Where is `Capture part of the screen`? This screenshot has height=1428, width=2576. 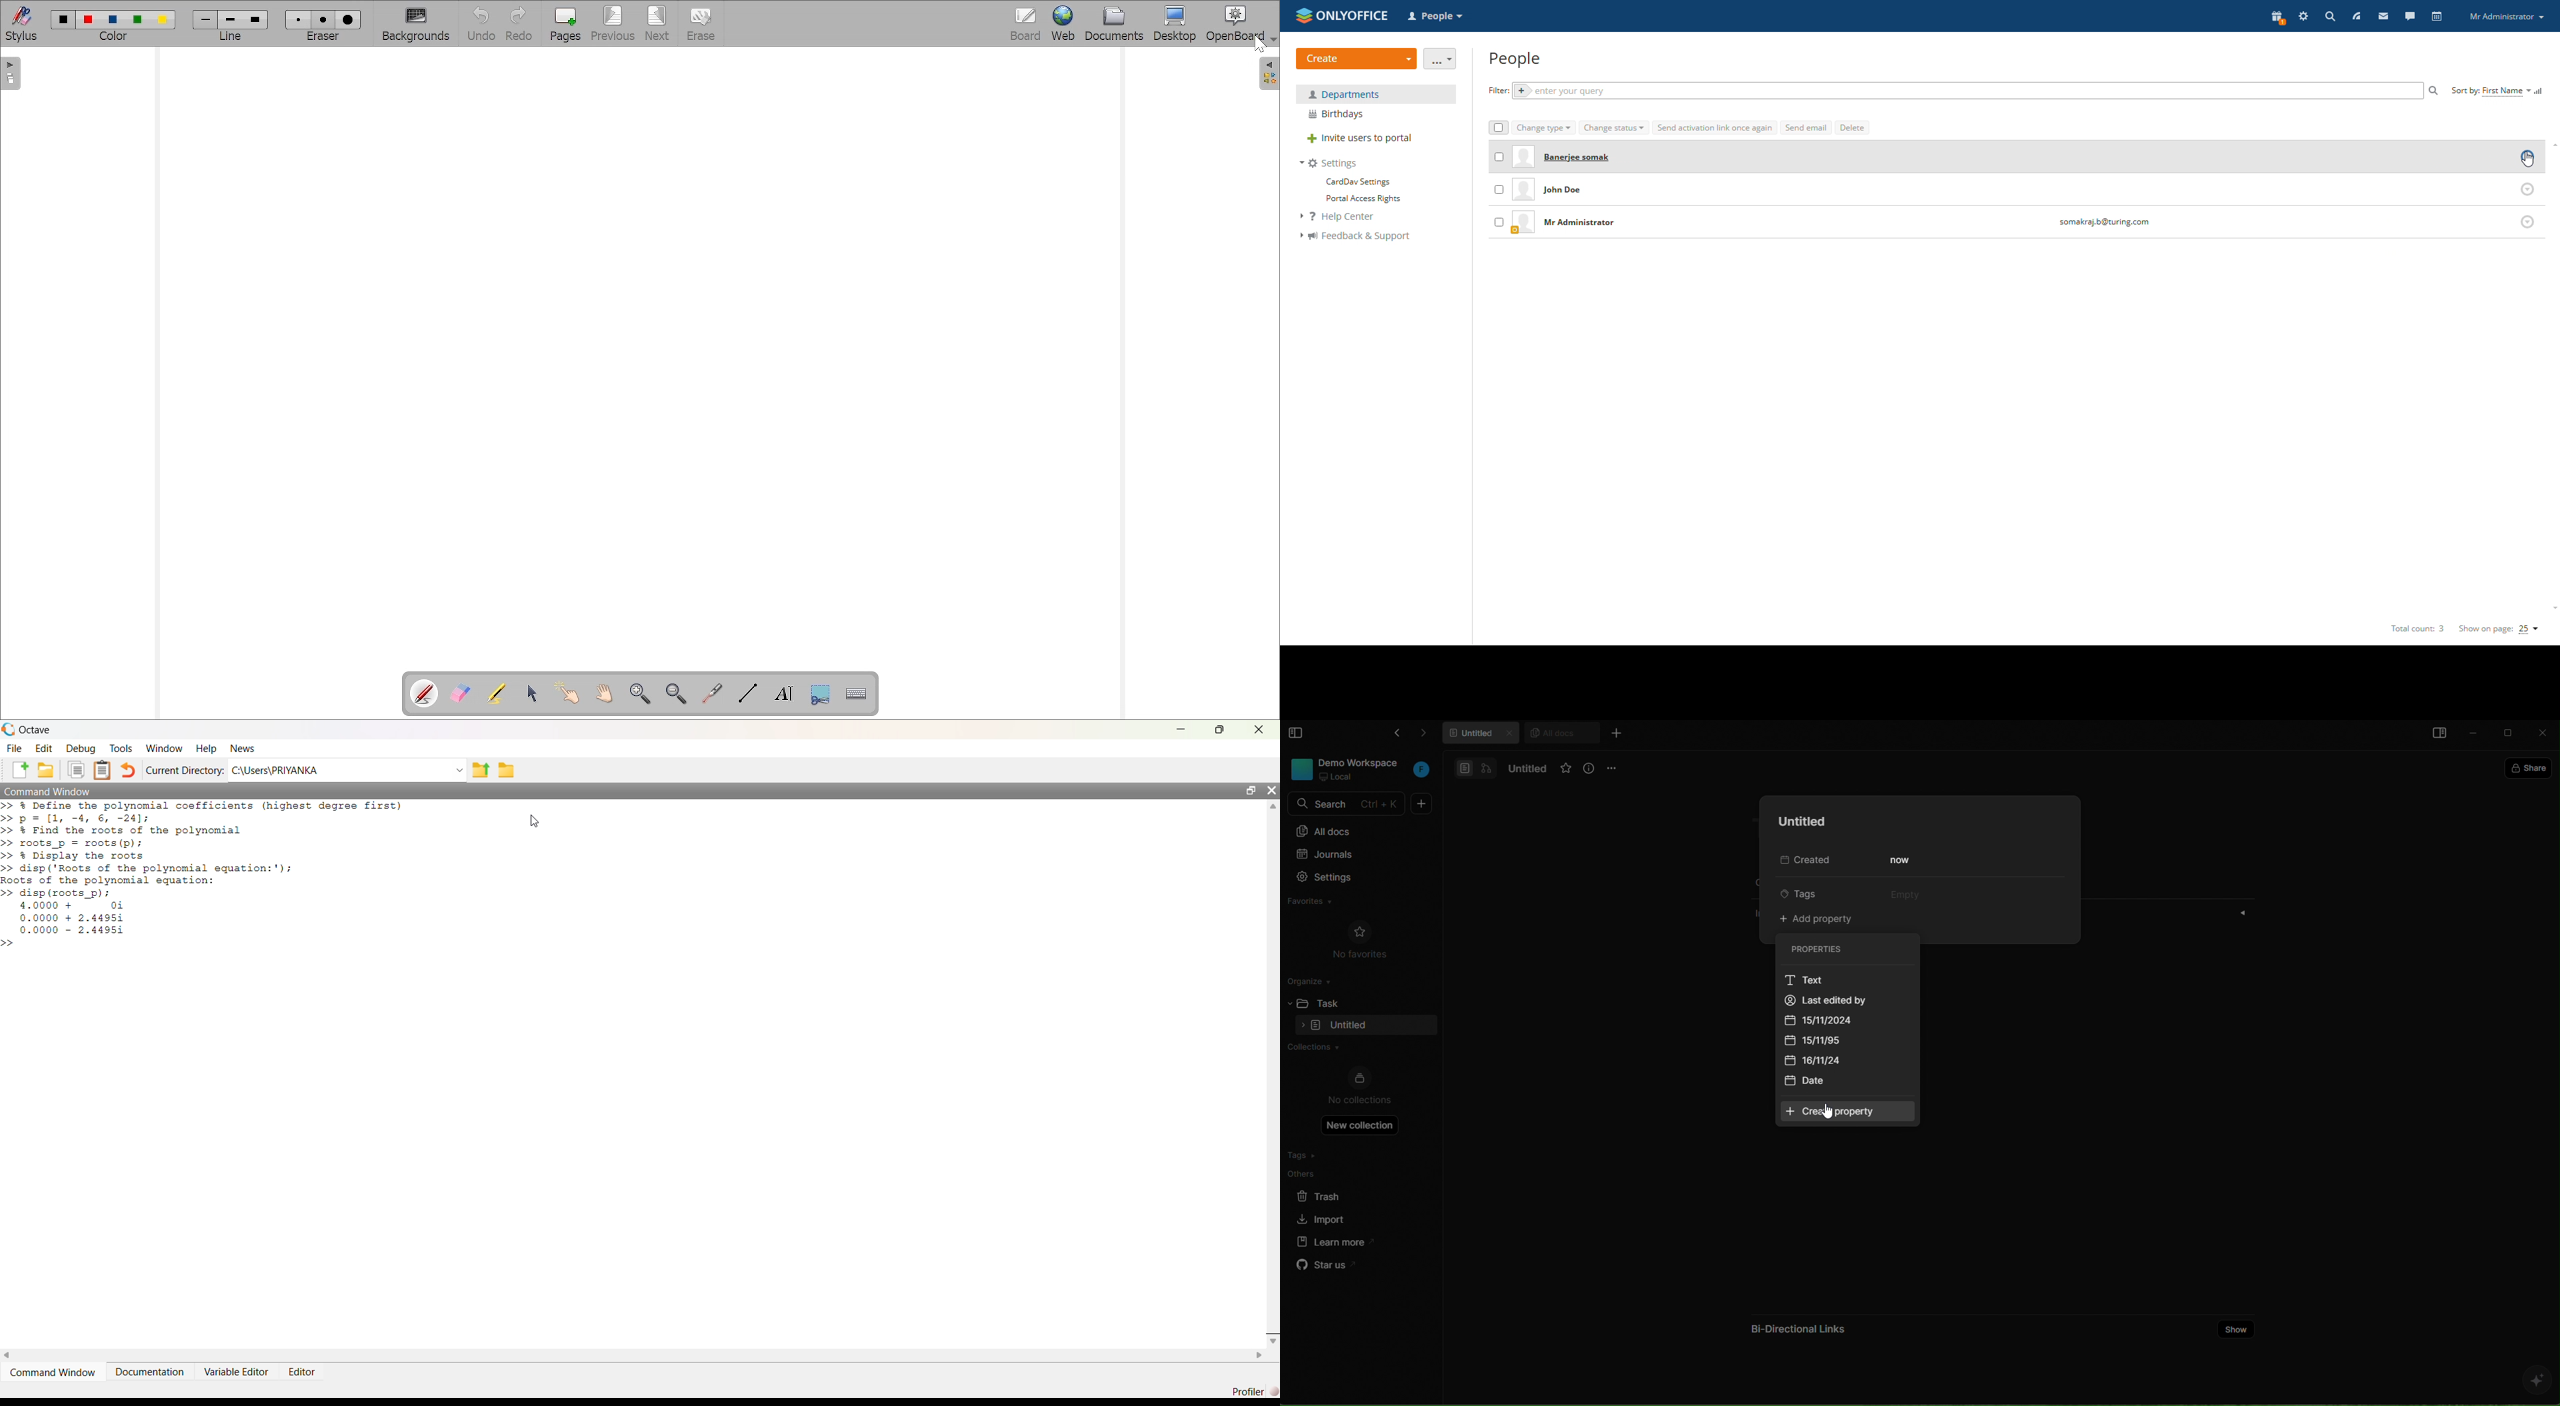
Capture part of the screen is located at coordinates (821, 695).